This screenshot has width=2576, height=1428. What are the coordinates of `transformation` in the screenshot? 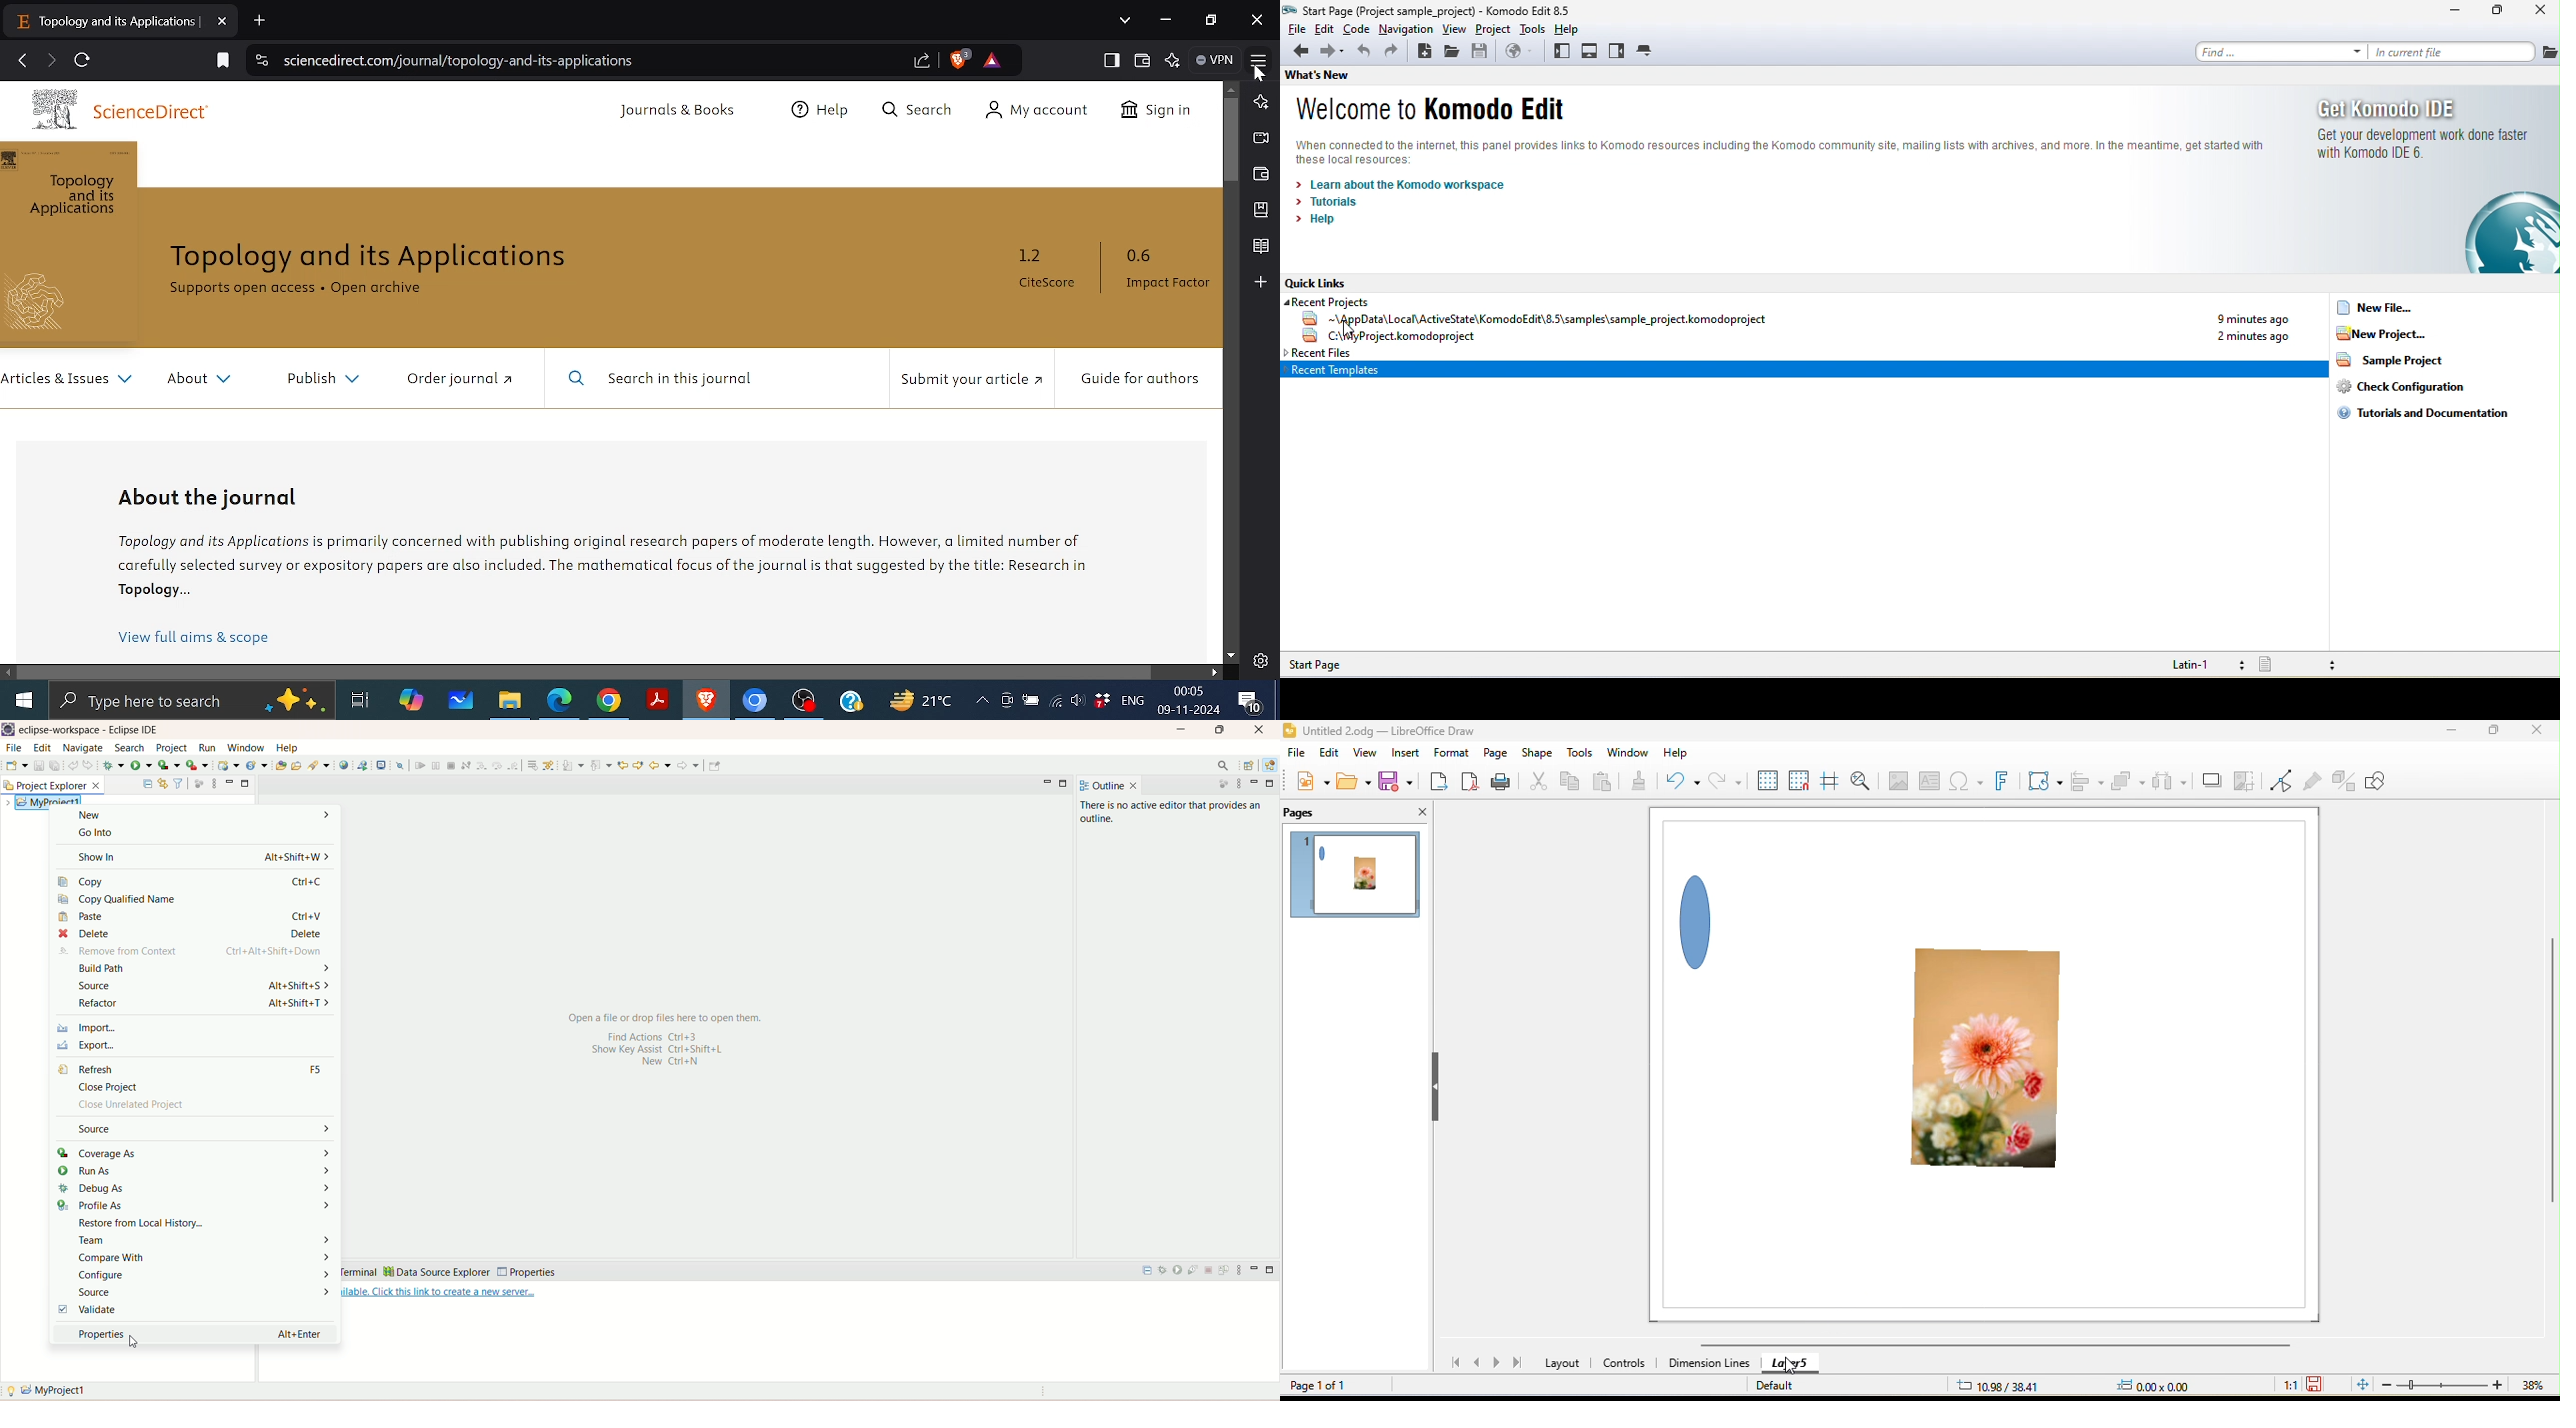 It's located at (2046, 781).